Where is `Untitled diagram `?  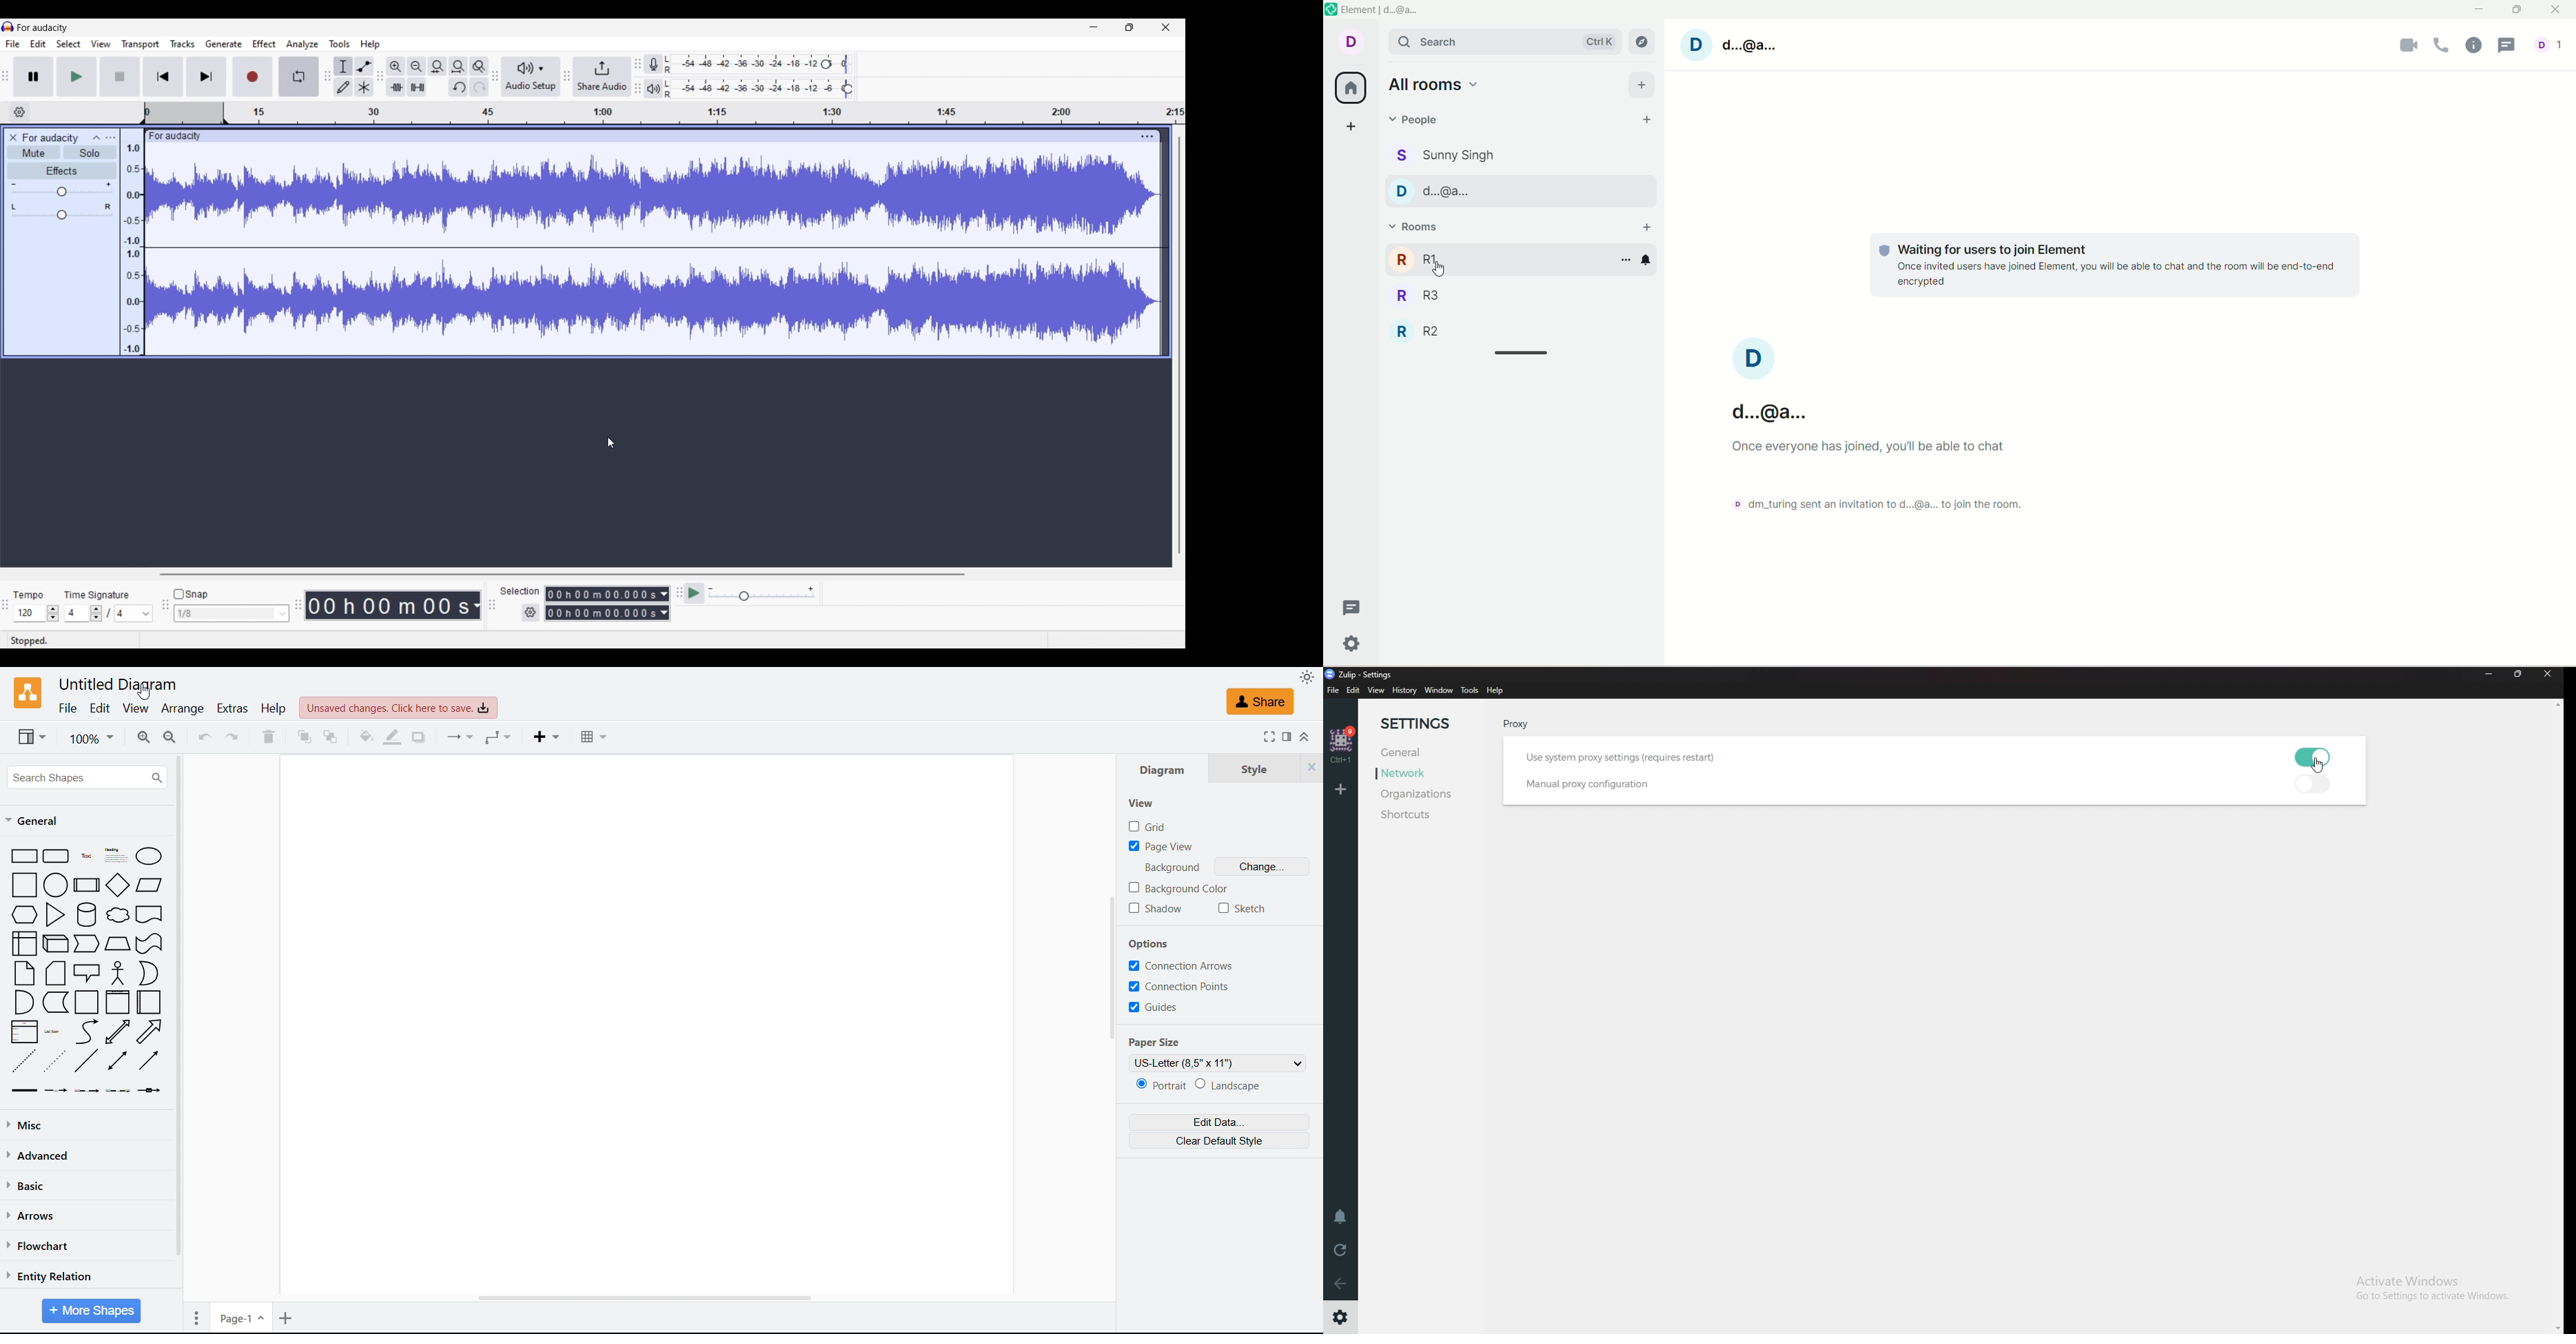
Untitled diagram  is located at coordinates (116, 684).